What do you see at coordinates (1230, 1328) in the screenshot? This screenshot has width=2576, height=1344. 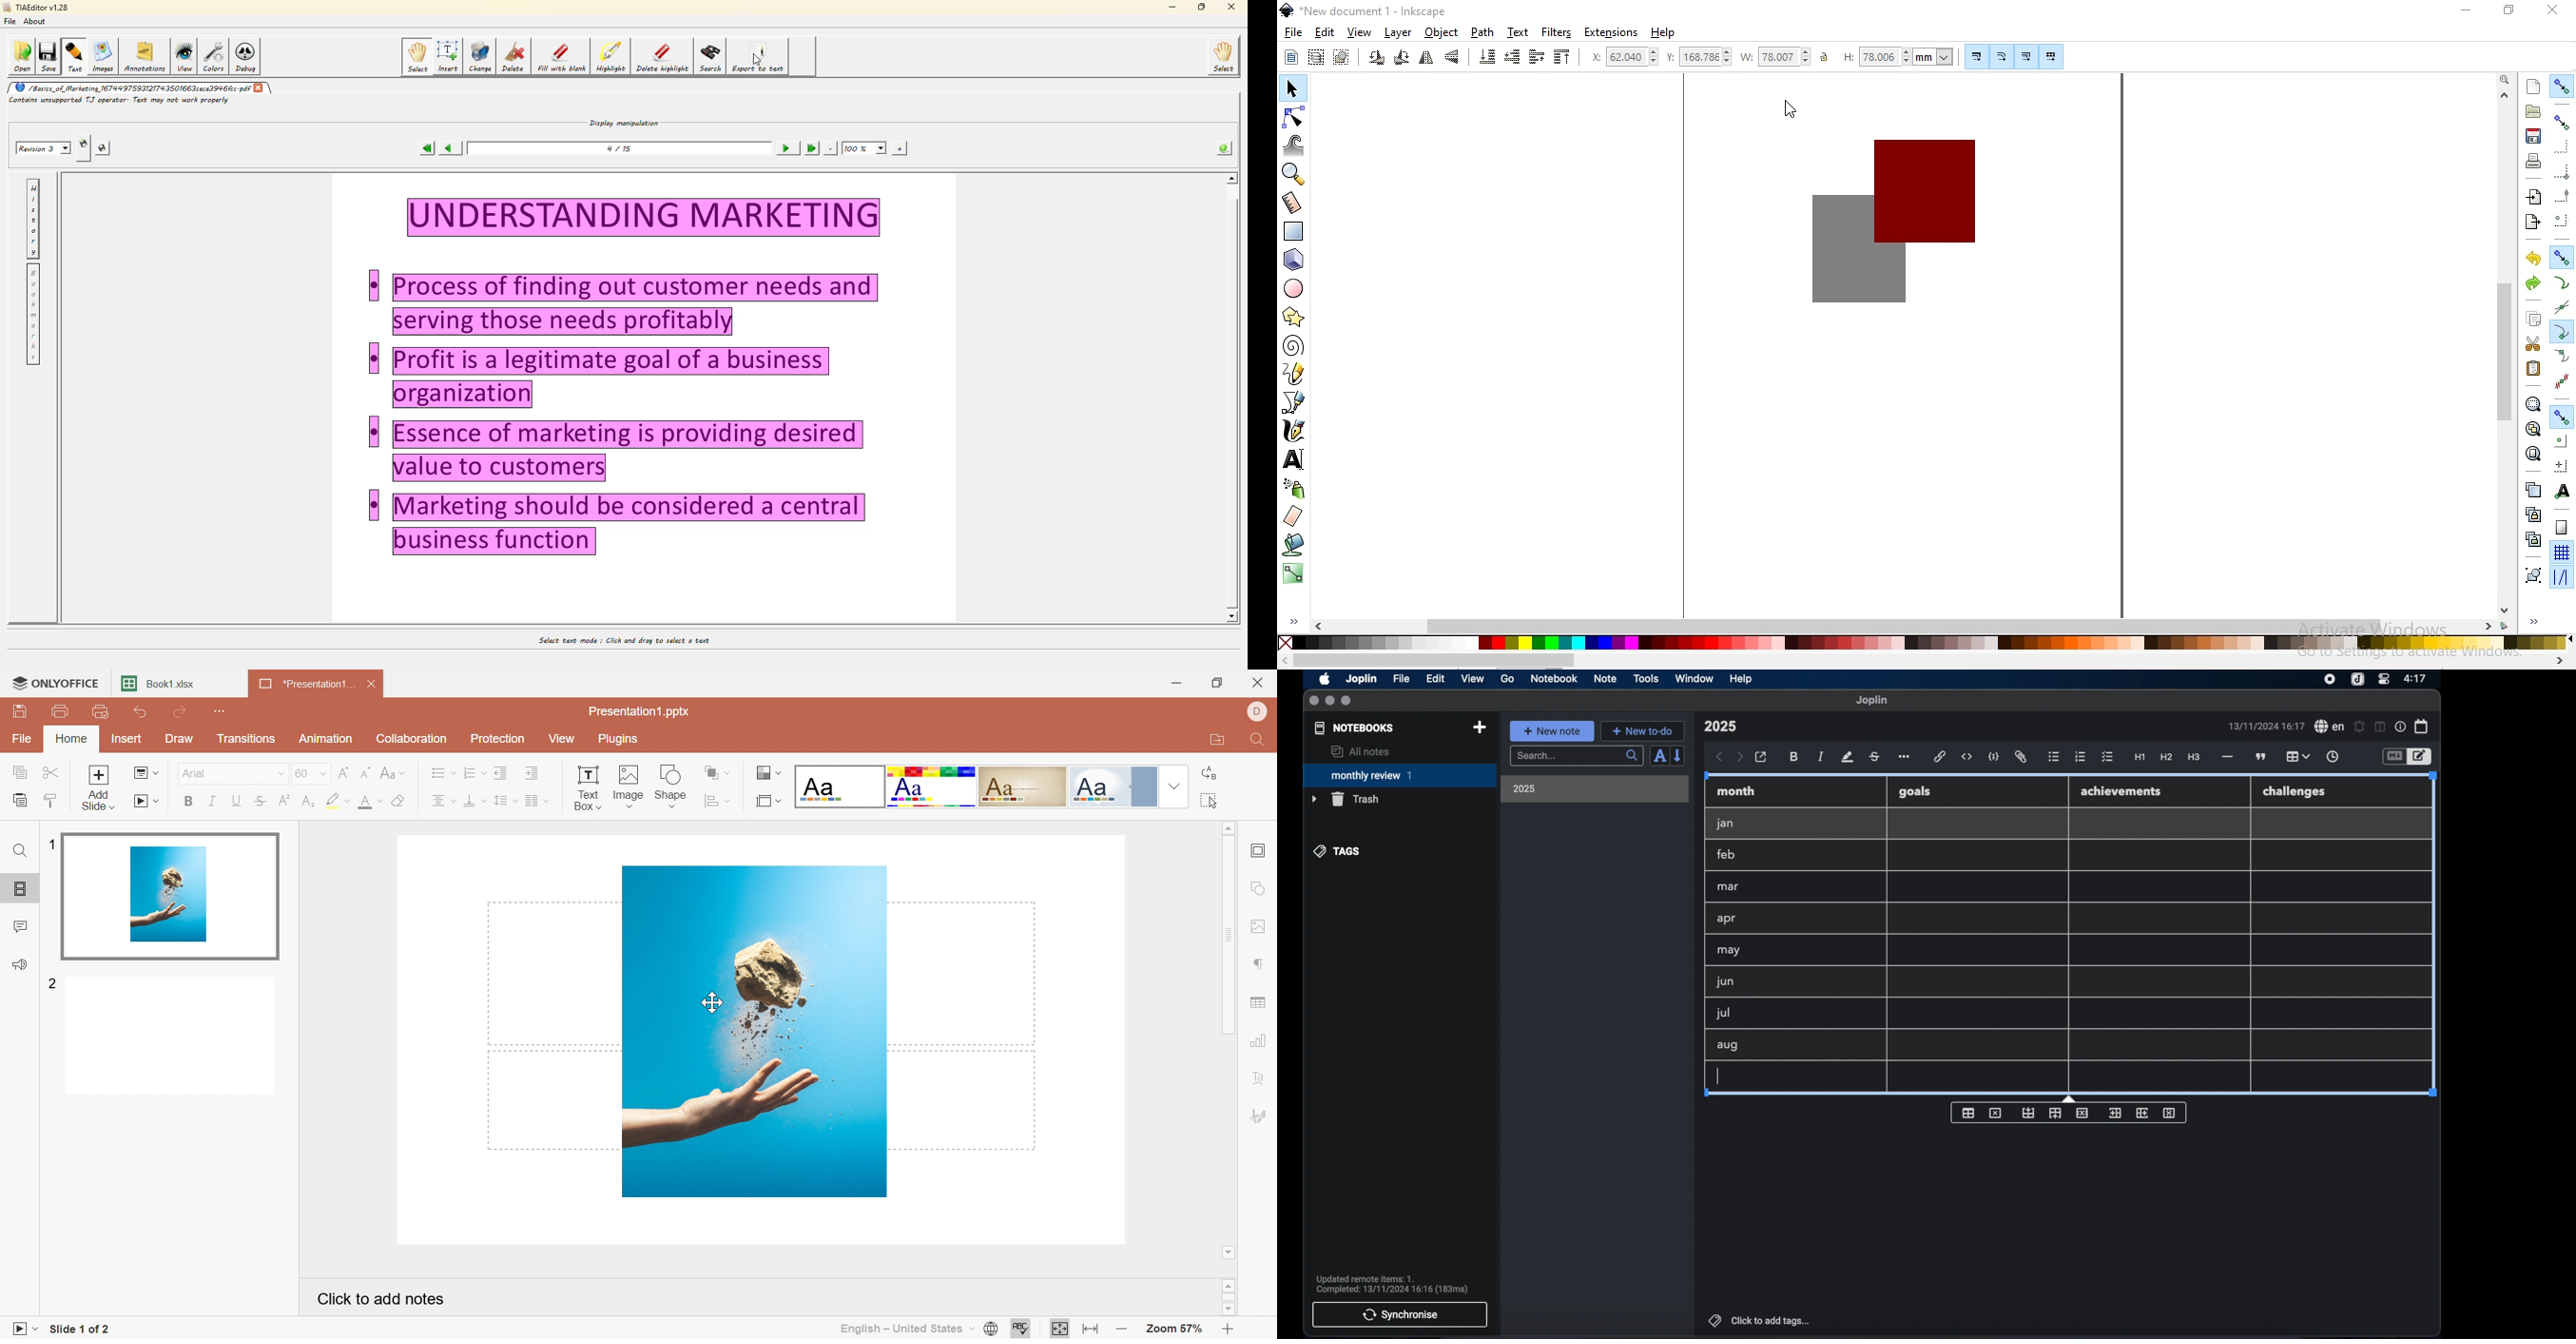 I see `Zoom In` at bounding box center [1230, 1328].